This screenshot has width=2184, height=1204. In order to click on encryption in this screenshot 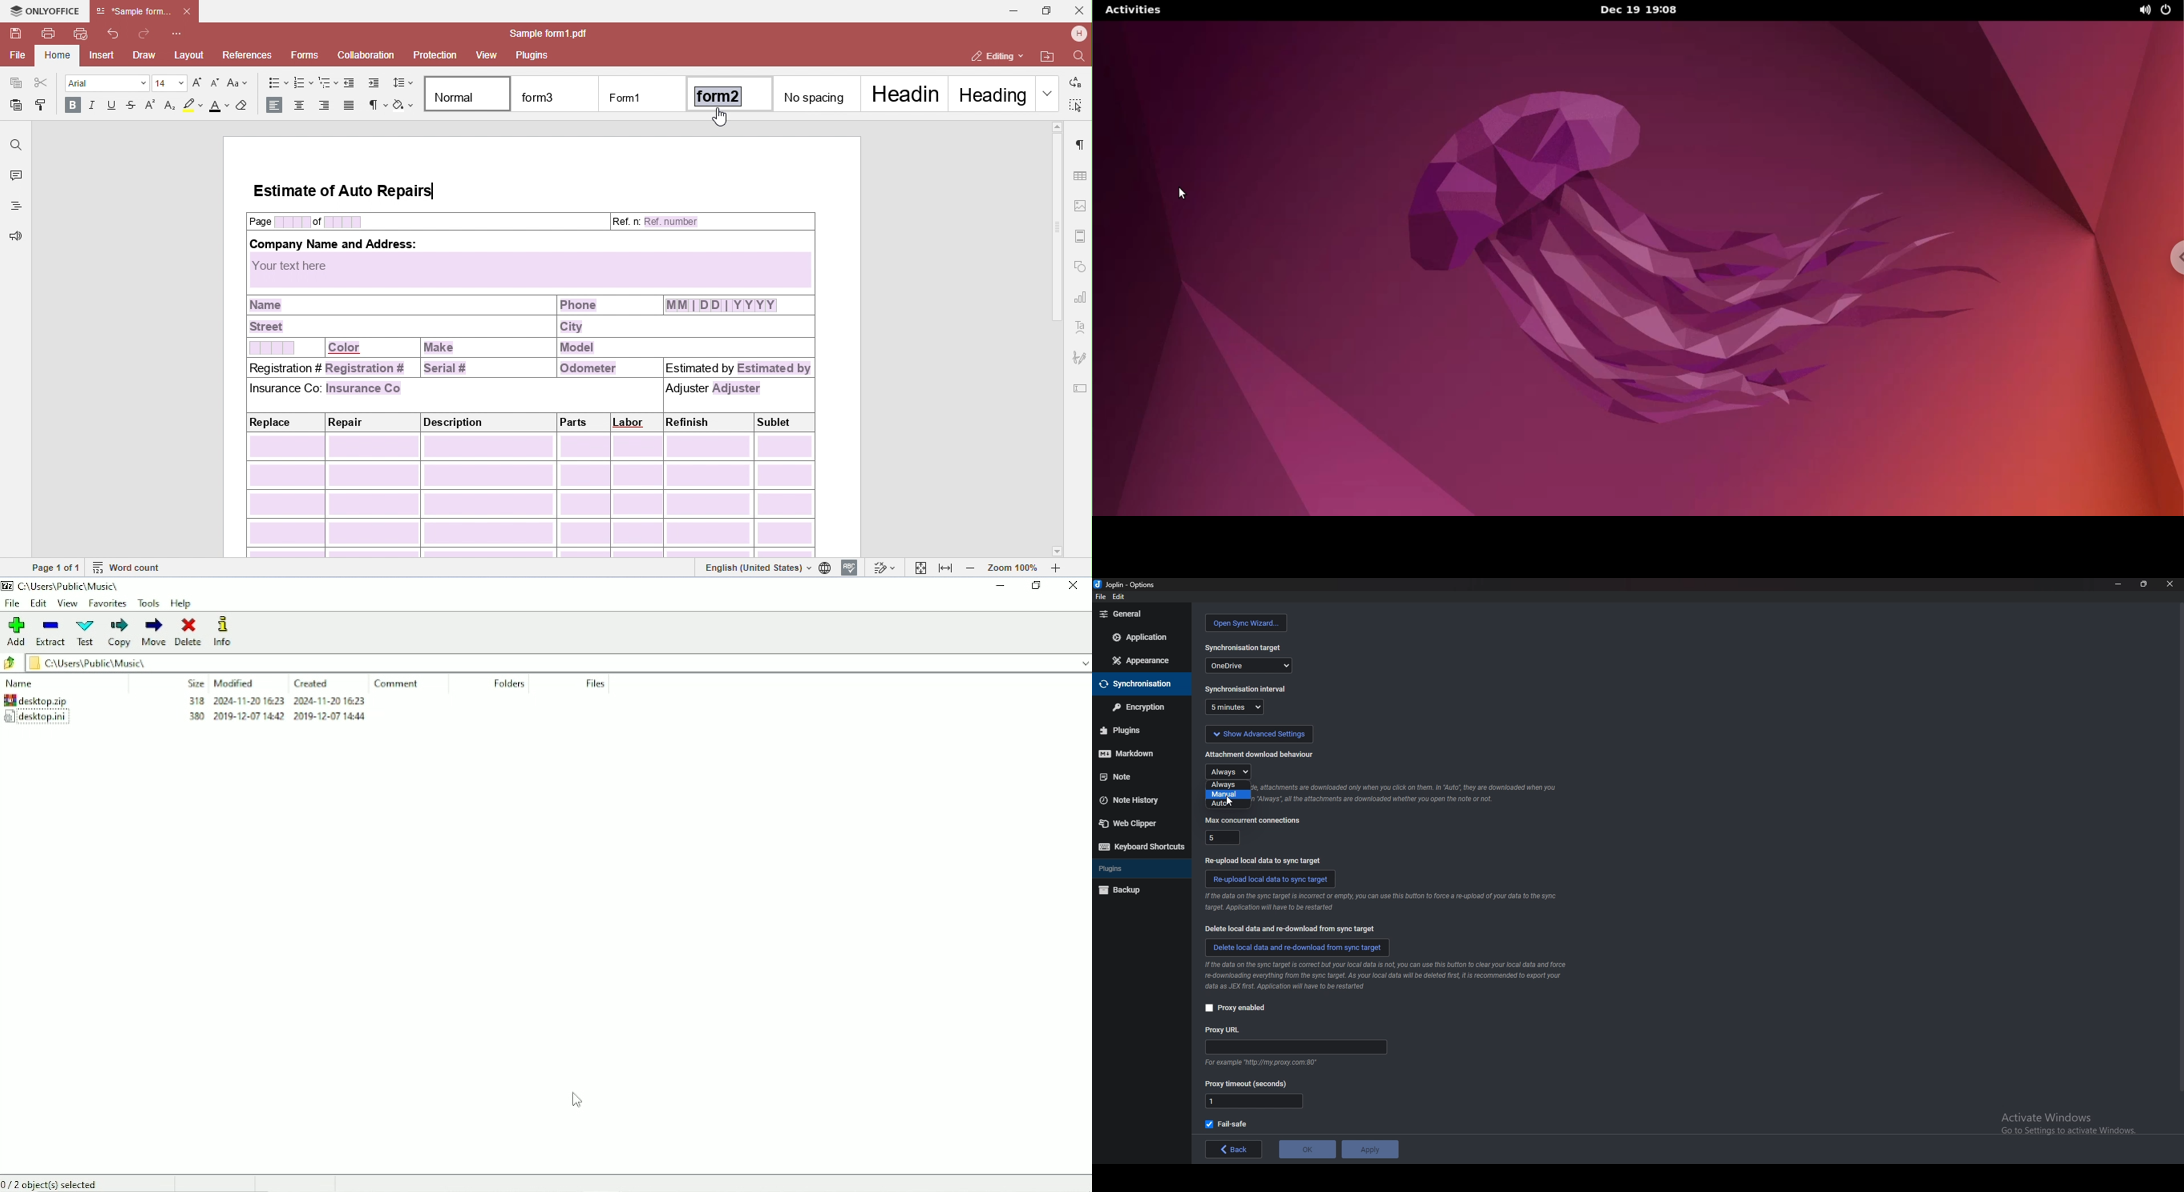, I will do `click(1140, 707)`.